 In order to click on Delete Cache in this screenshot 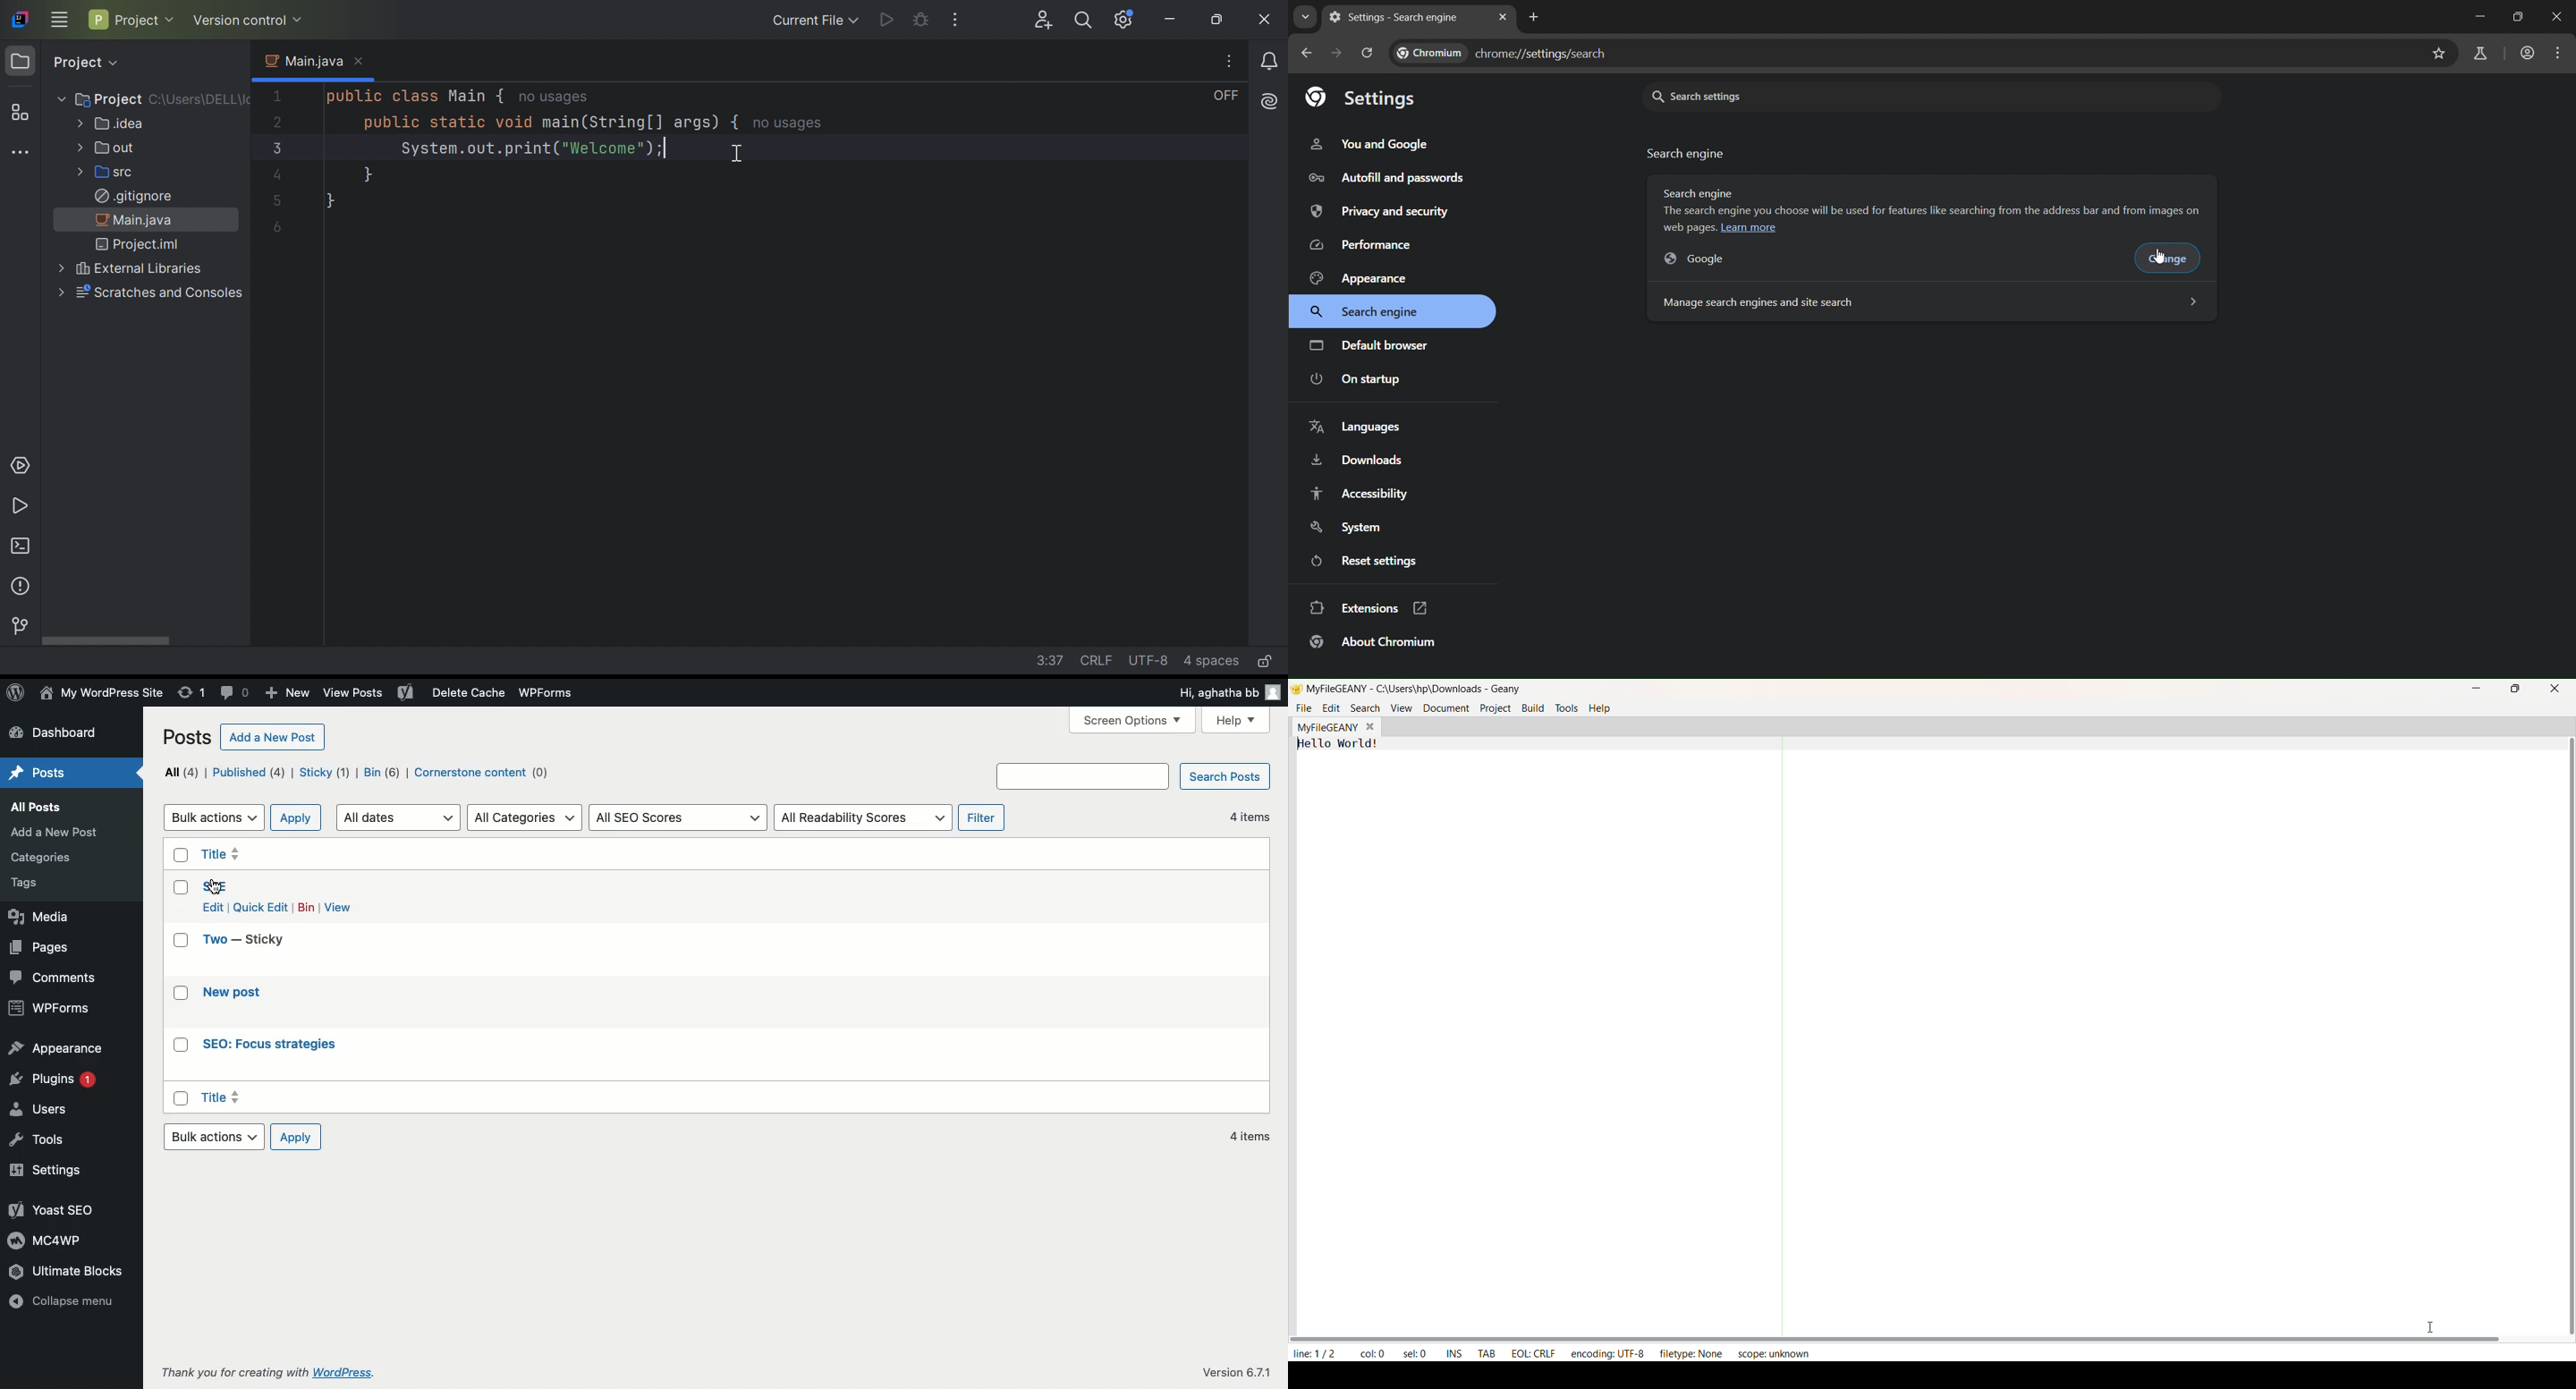, I will do `click(443, 693)`.